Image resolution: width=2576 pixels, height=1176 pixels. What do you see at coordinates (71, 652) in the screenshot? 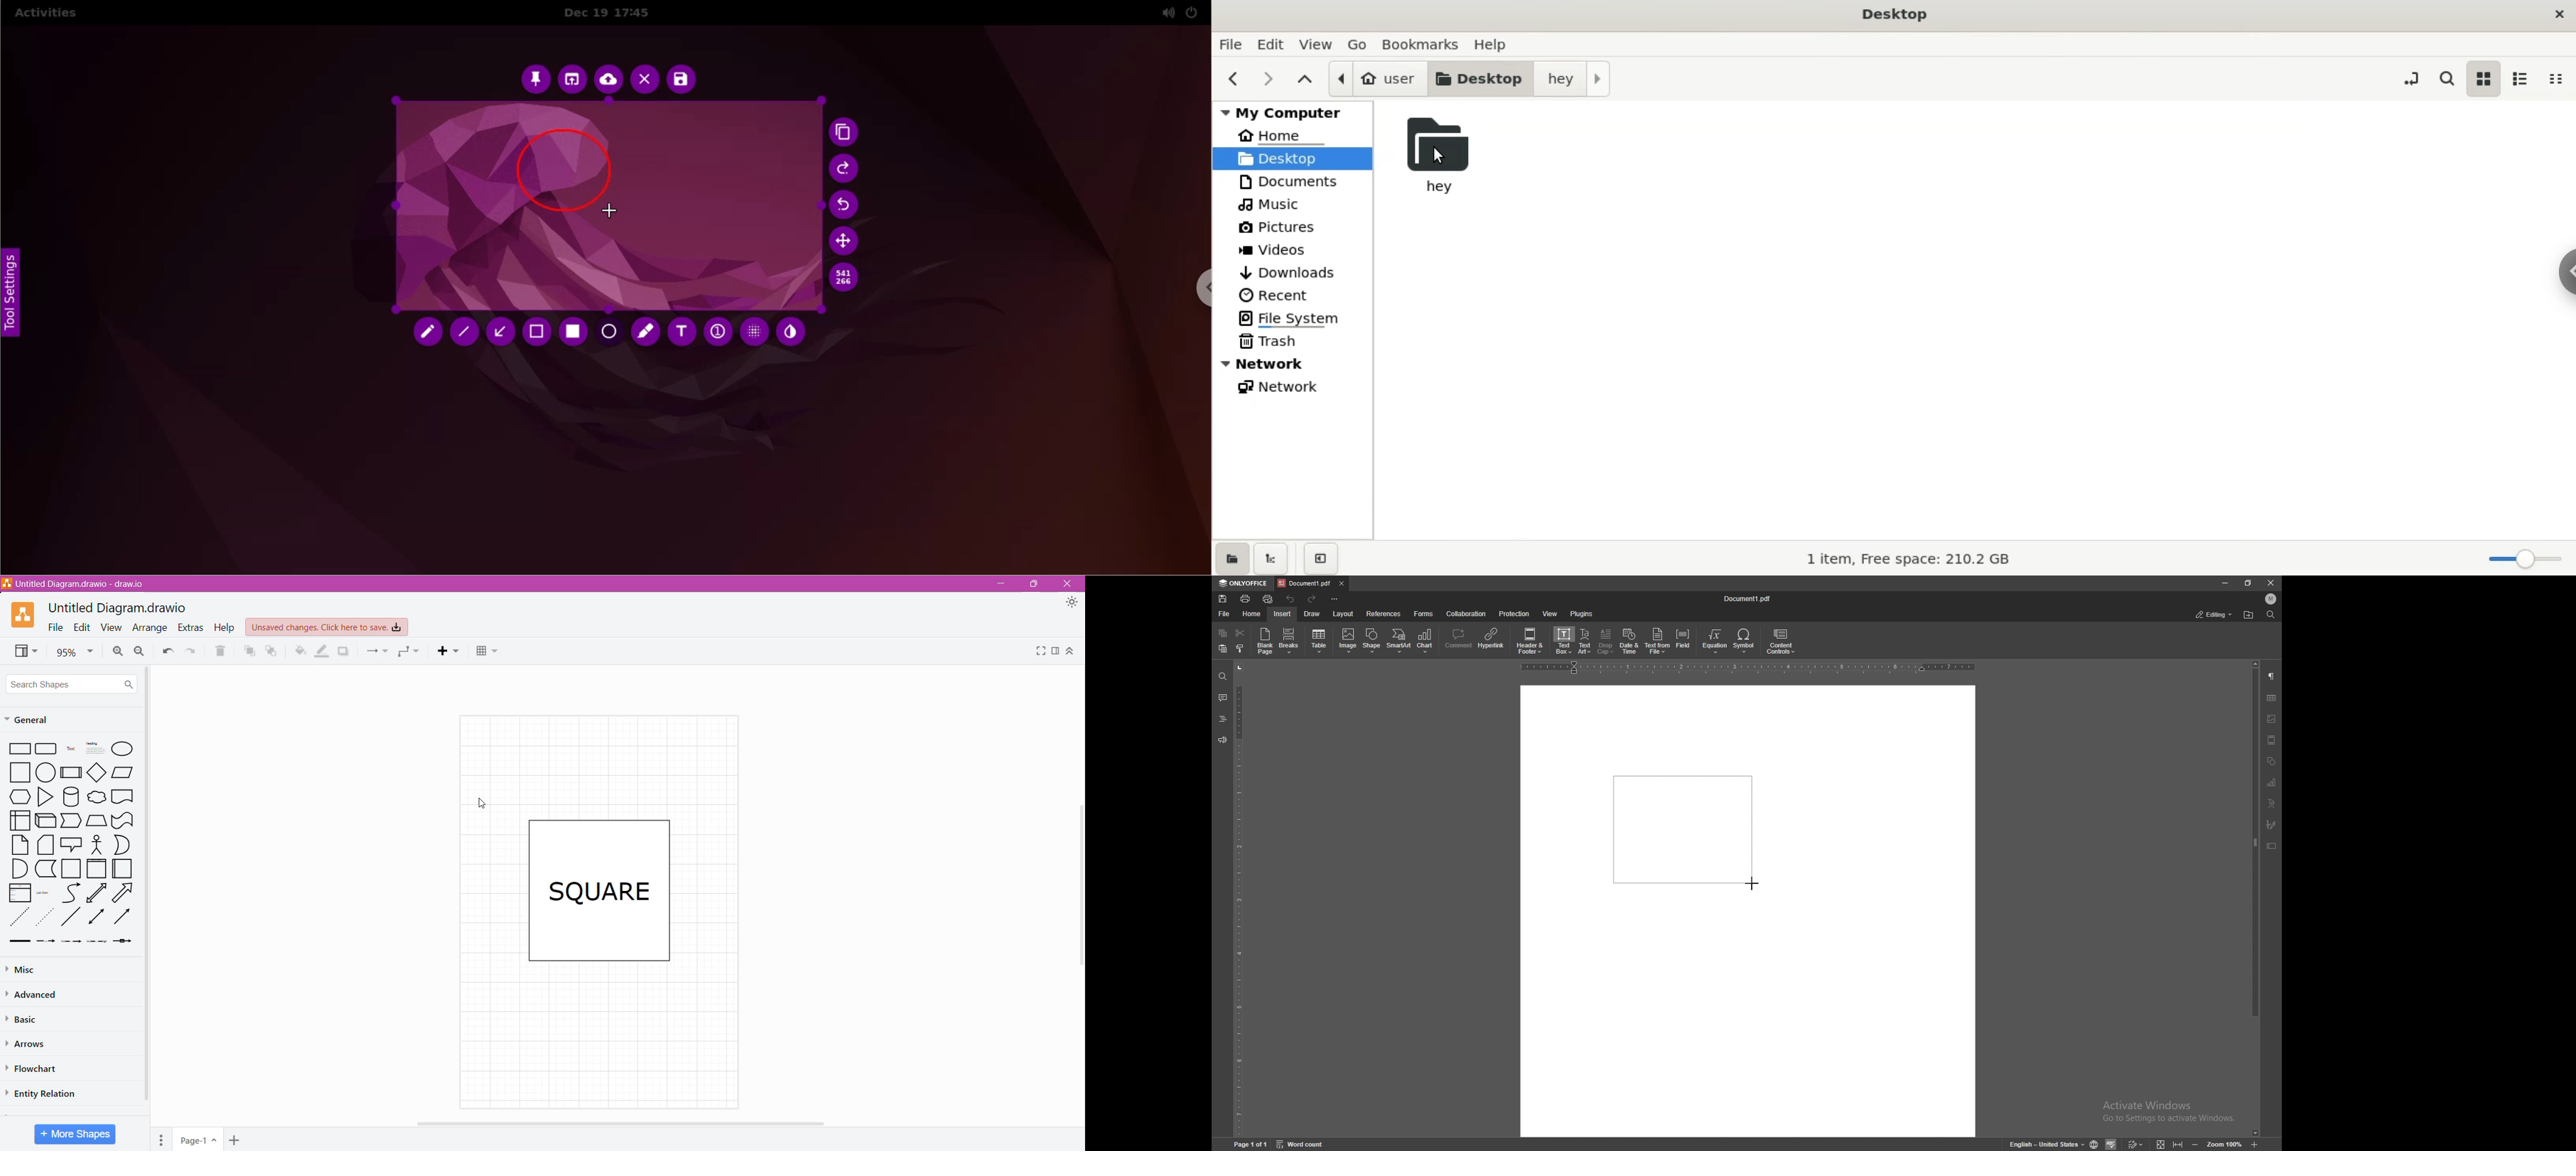
I see `Zoom` at bounding box center [71, 652].